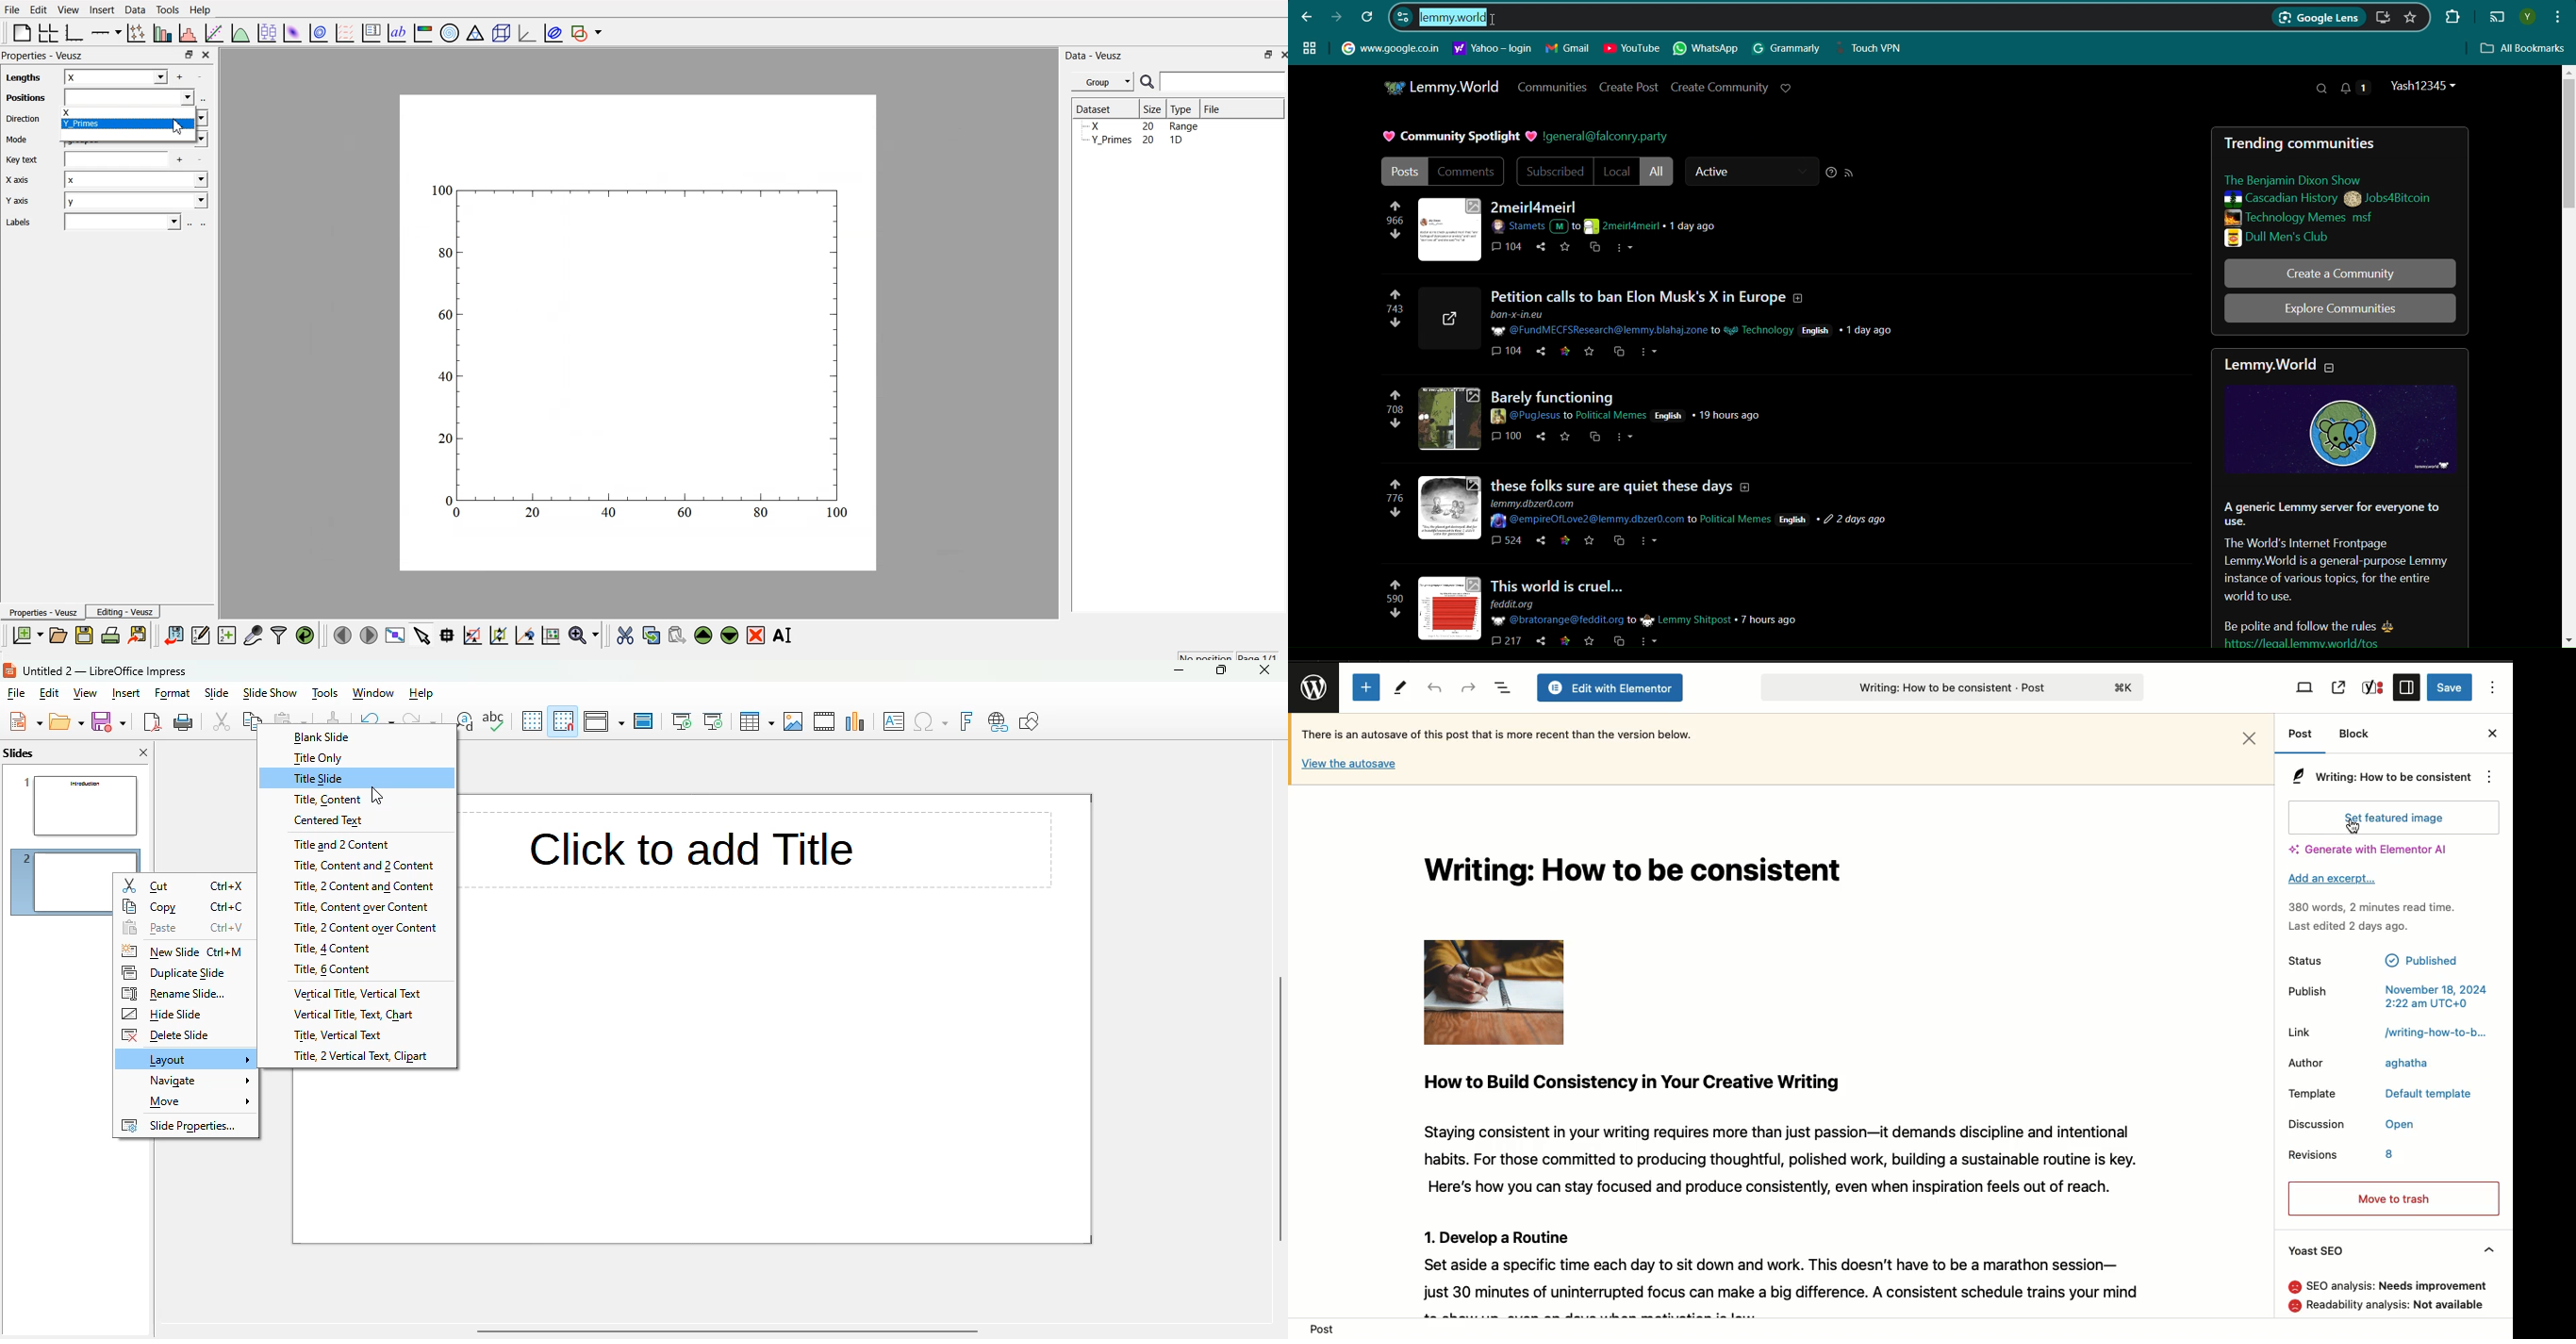 The image size is (2576, 1344). I want to click on Save, so click(2450, 687).